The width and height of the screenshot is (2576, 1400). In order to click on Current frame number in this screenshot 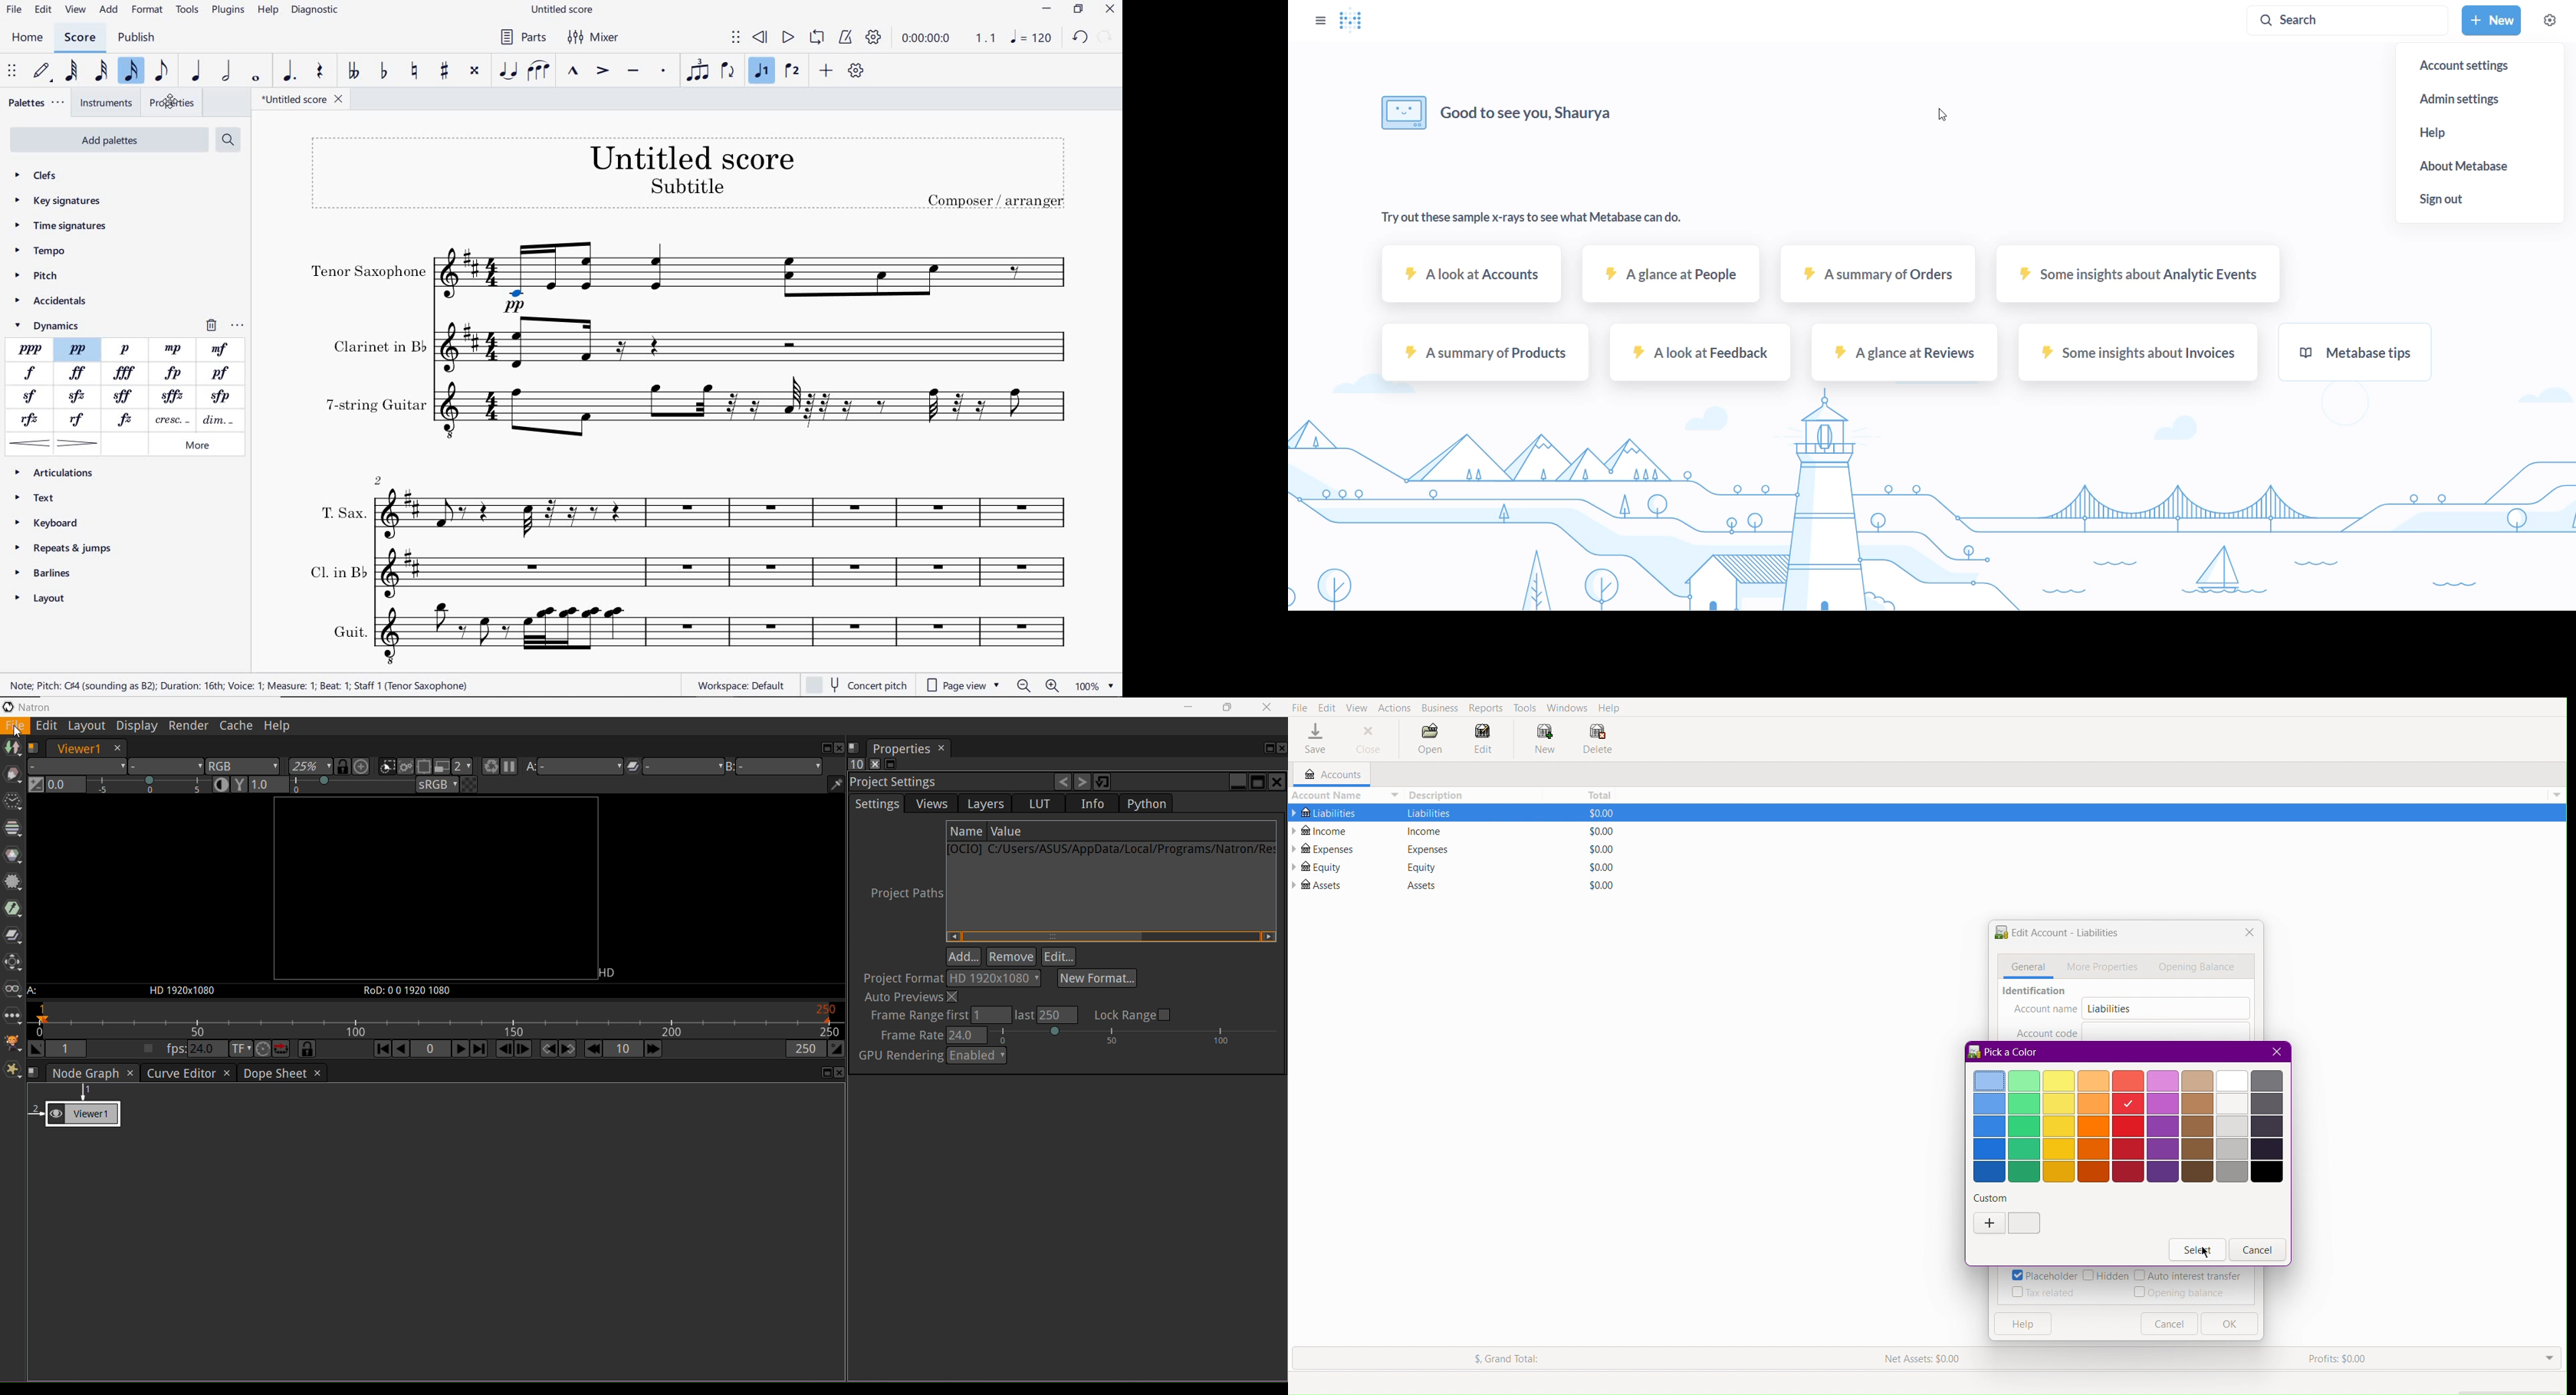, I will do `click(429, 1050)`.